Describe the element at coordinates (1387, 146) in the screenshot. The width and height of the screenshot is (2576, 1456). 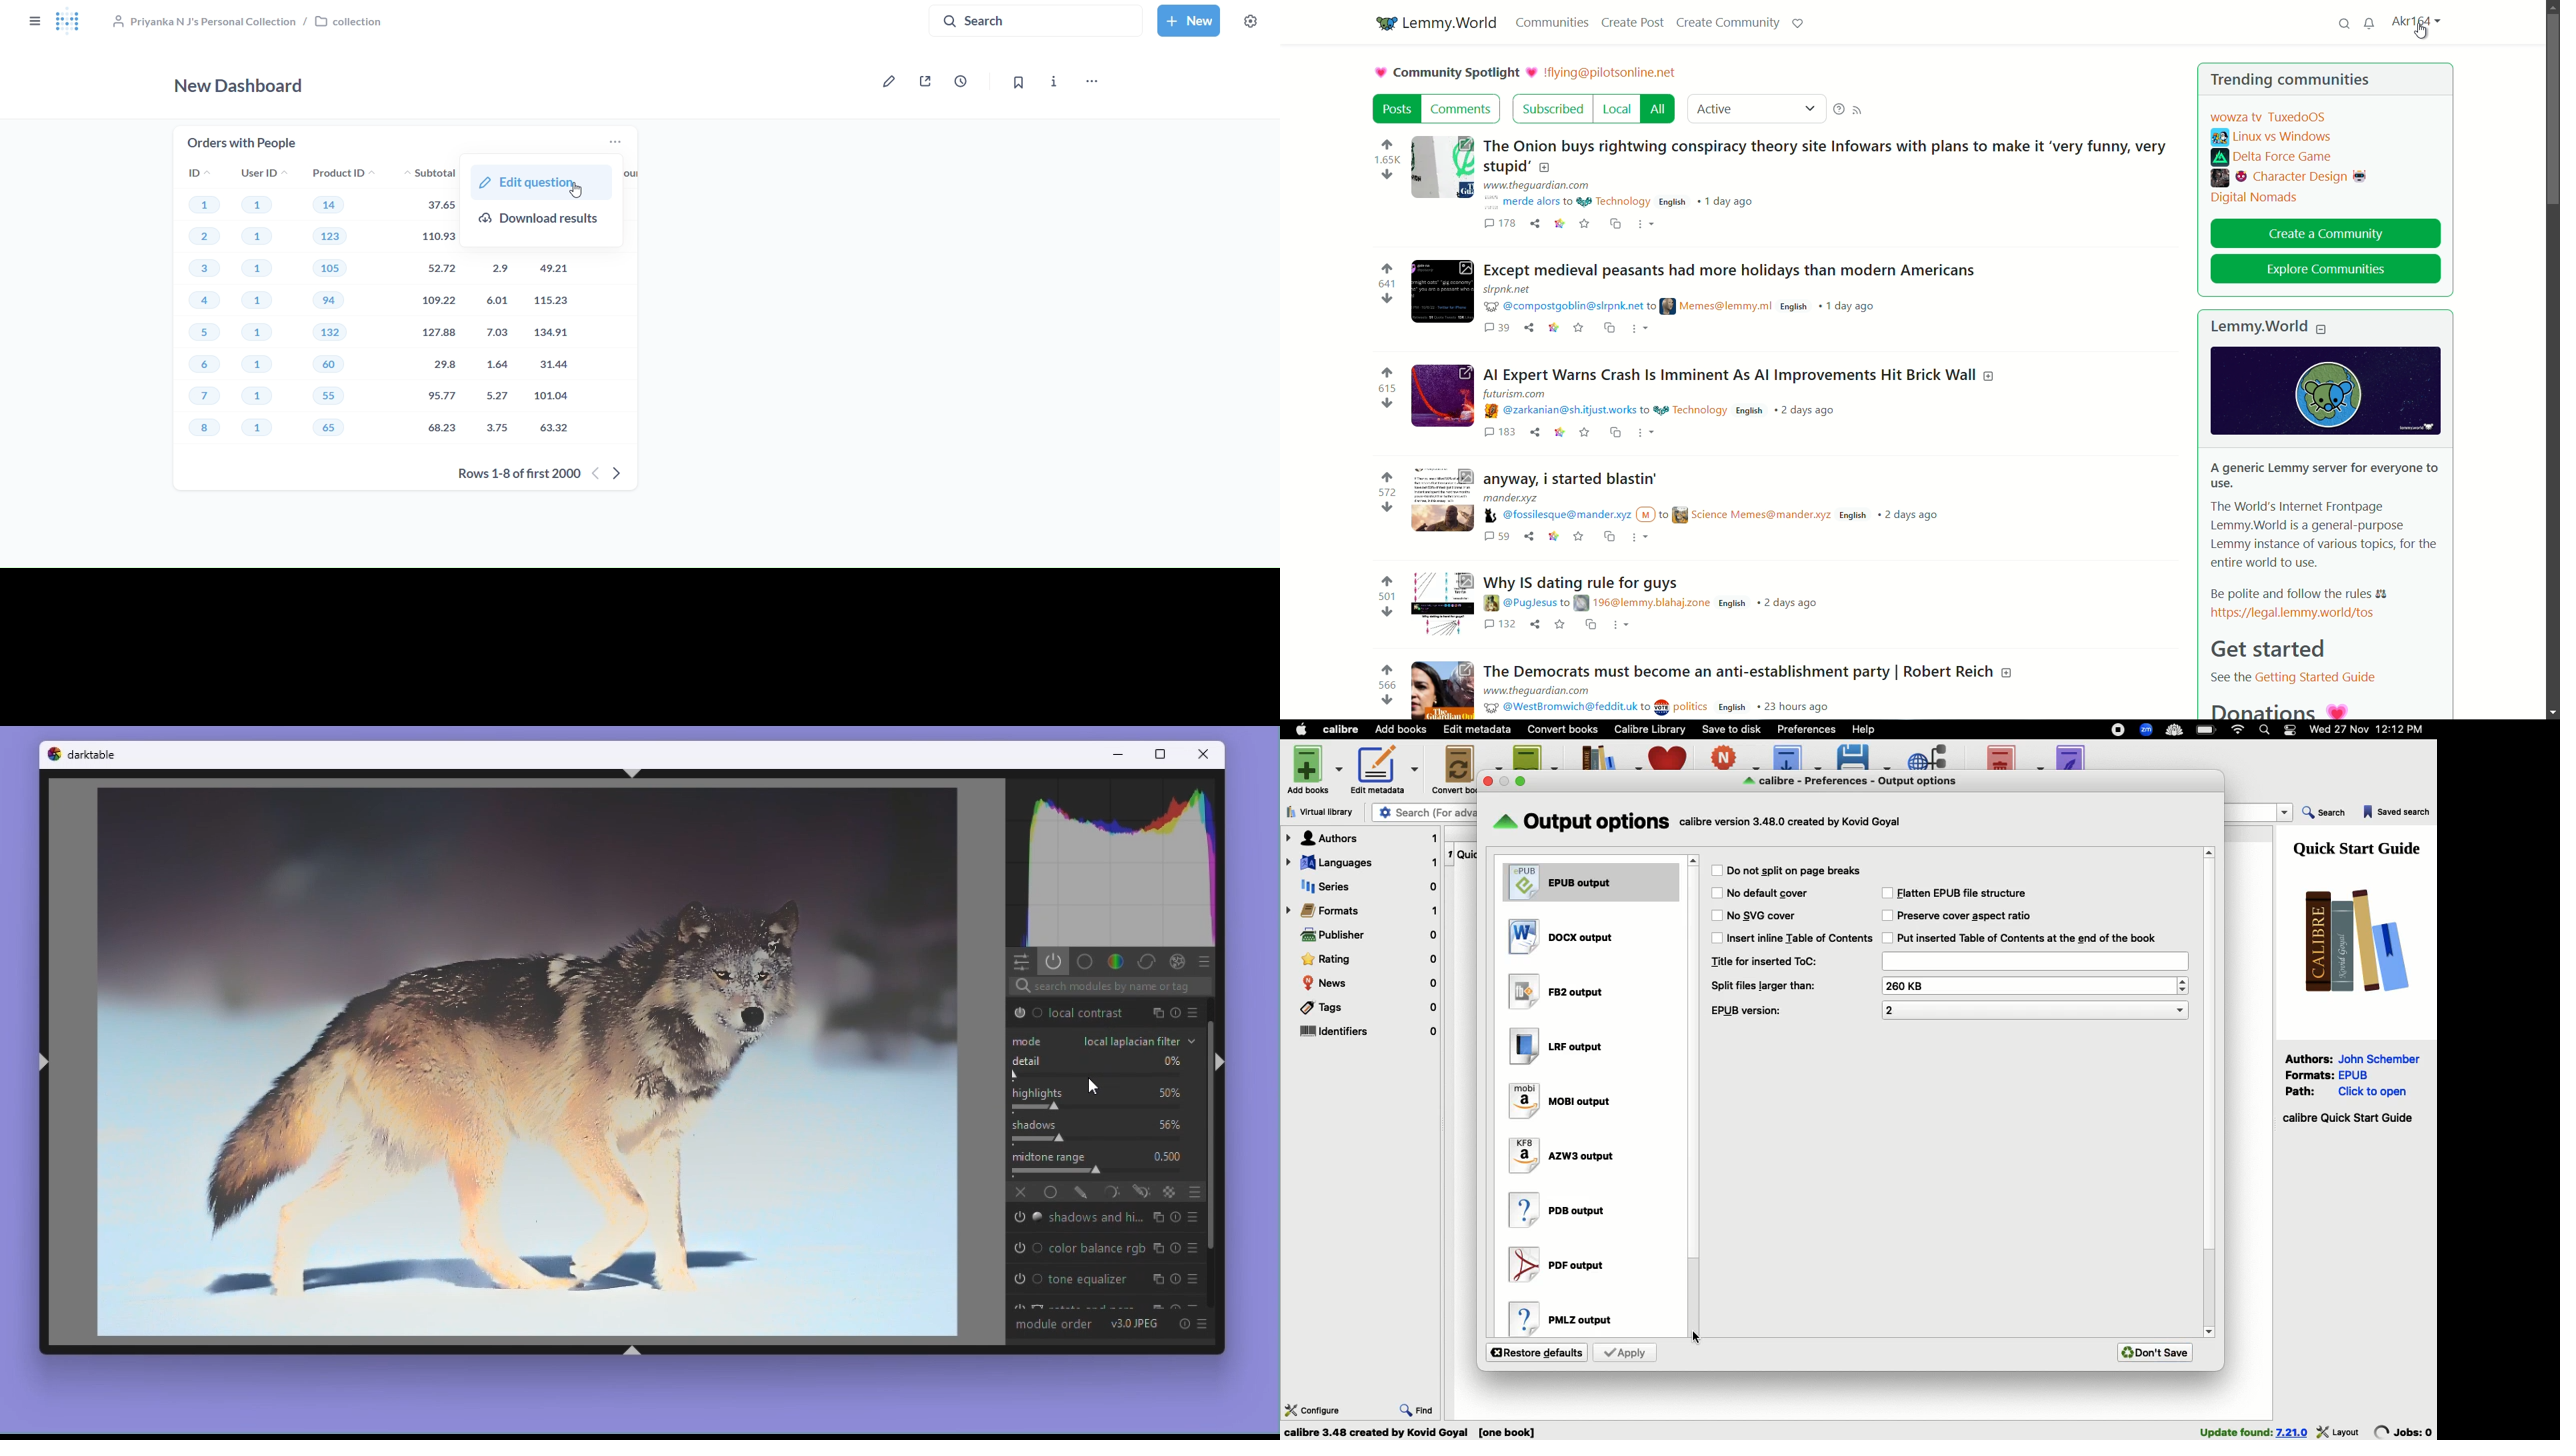
I see `upvote` at that location.